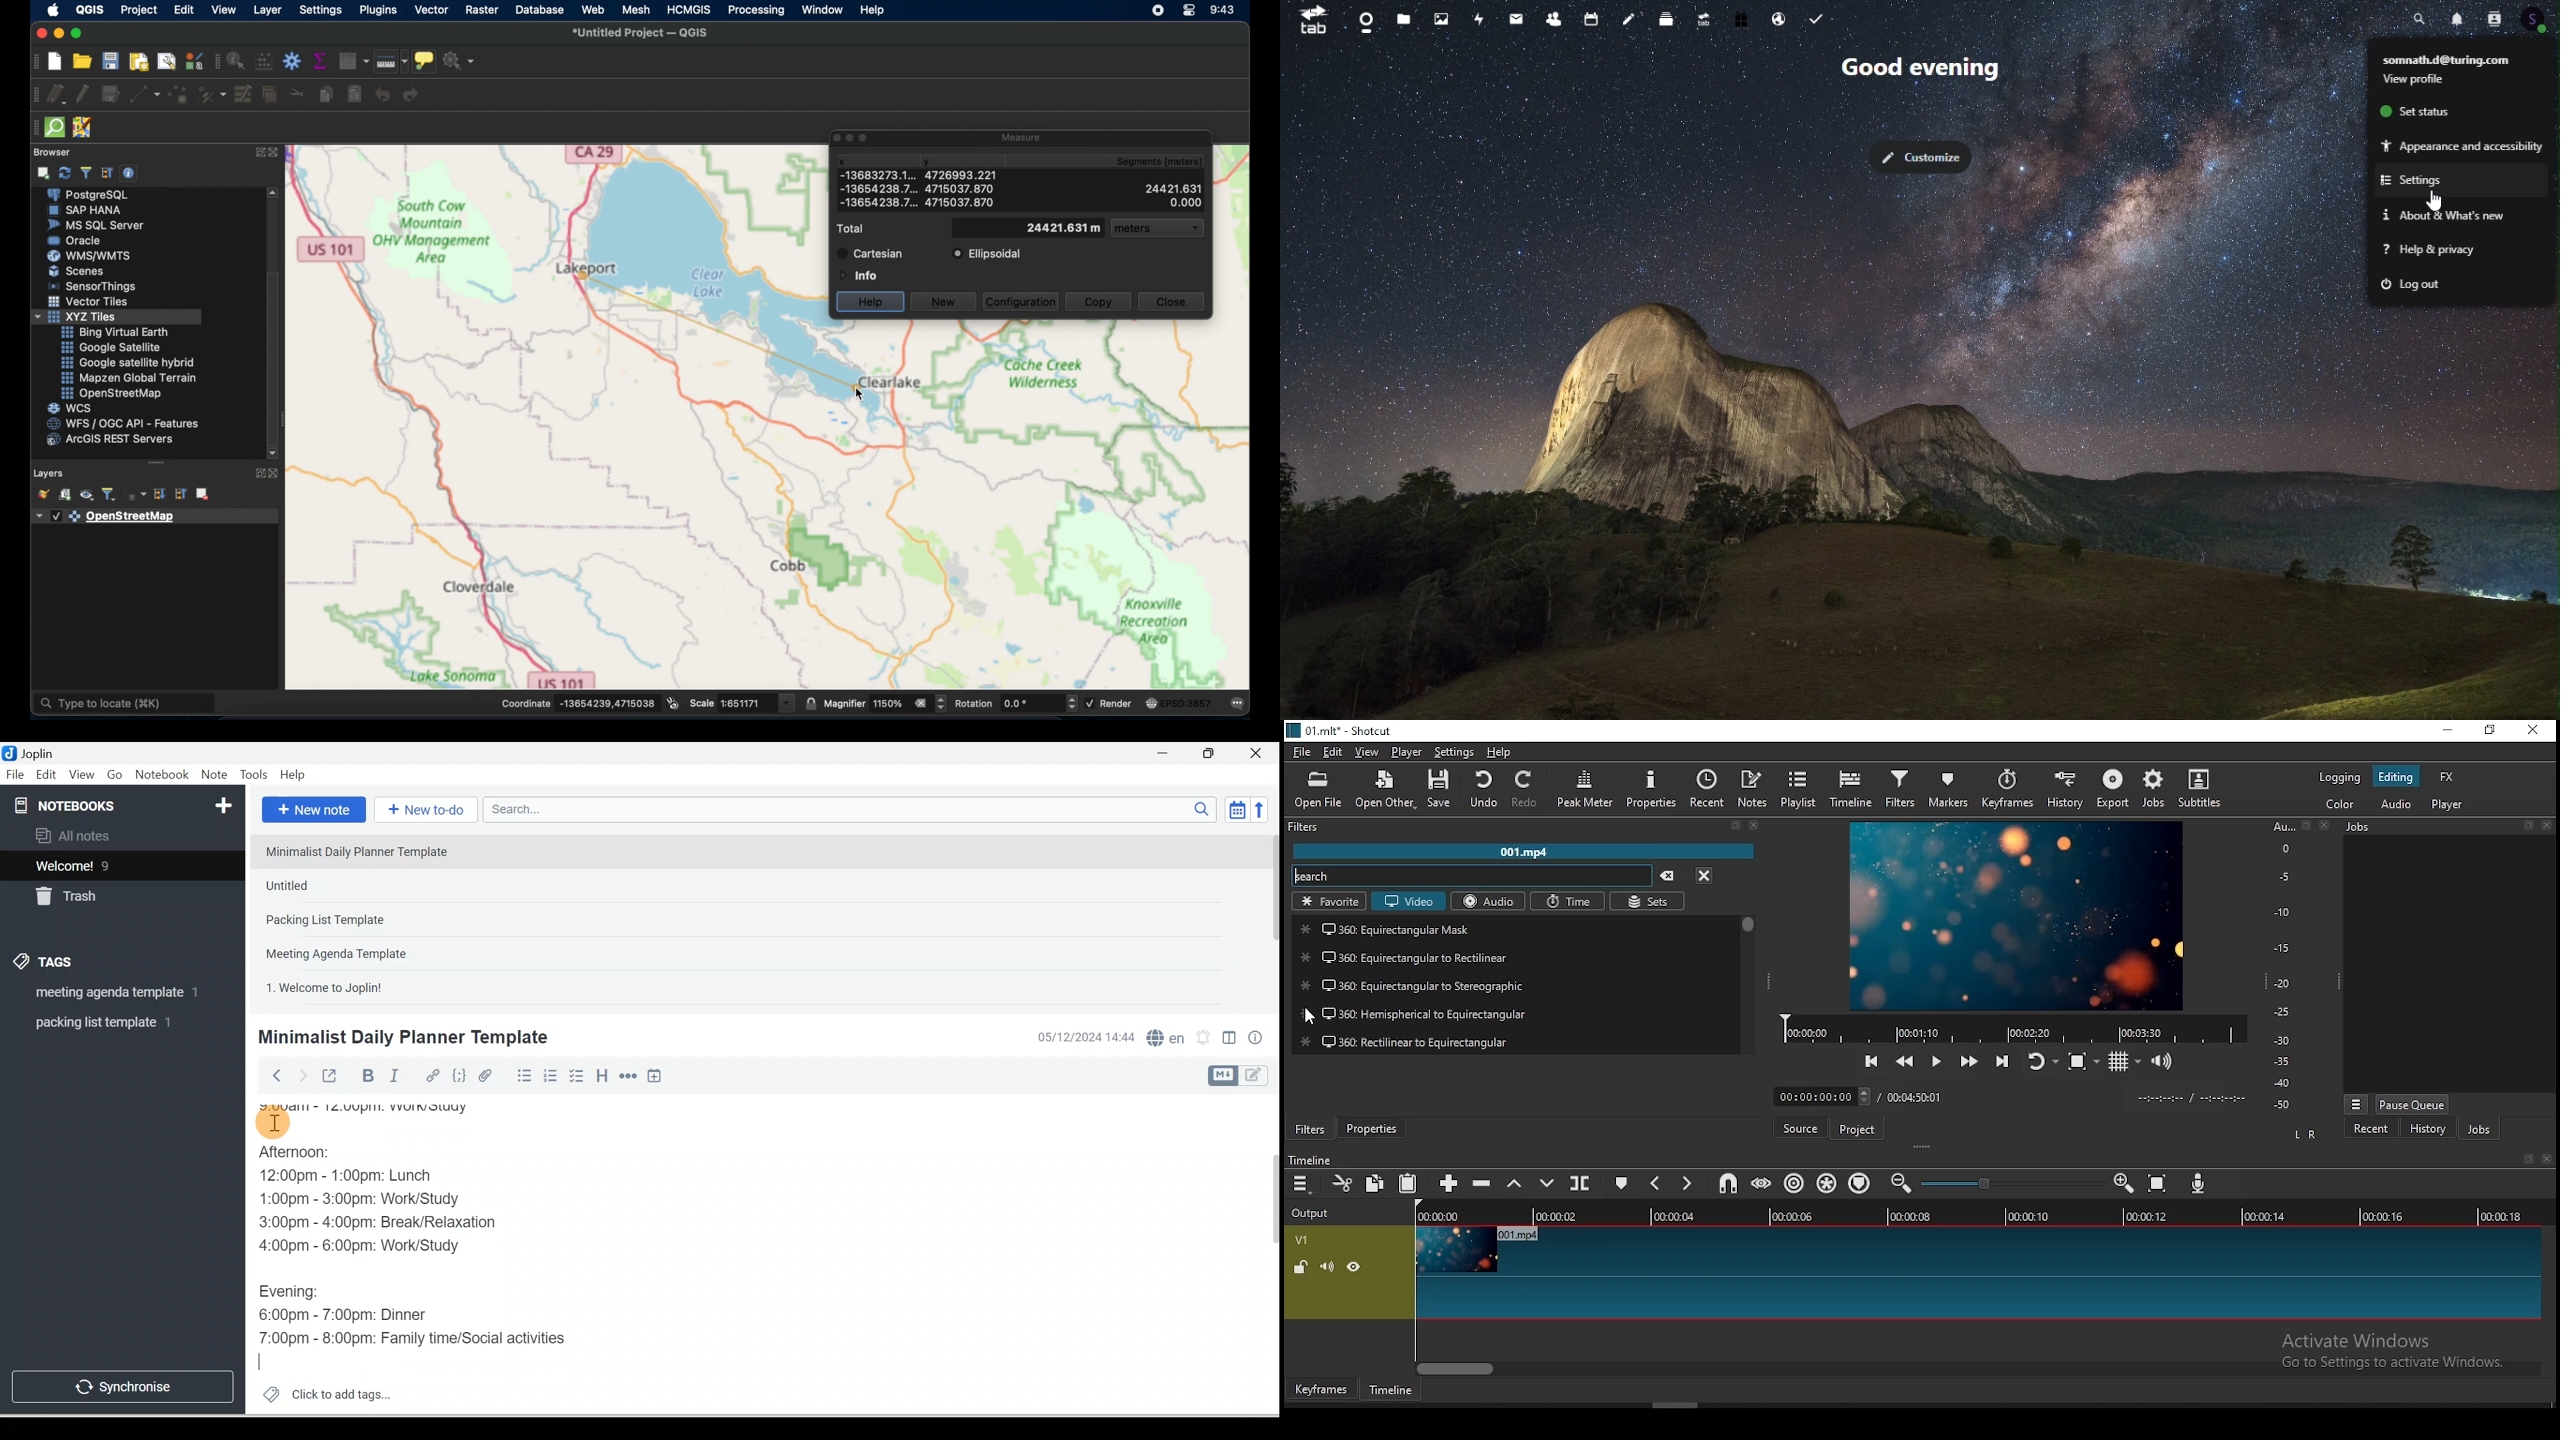 This screenshot has width=2576, height=1456. What do you see at coordinates (1488, 790) in the screenshot?
I see `undo` at bounding box center [1488, 790].